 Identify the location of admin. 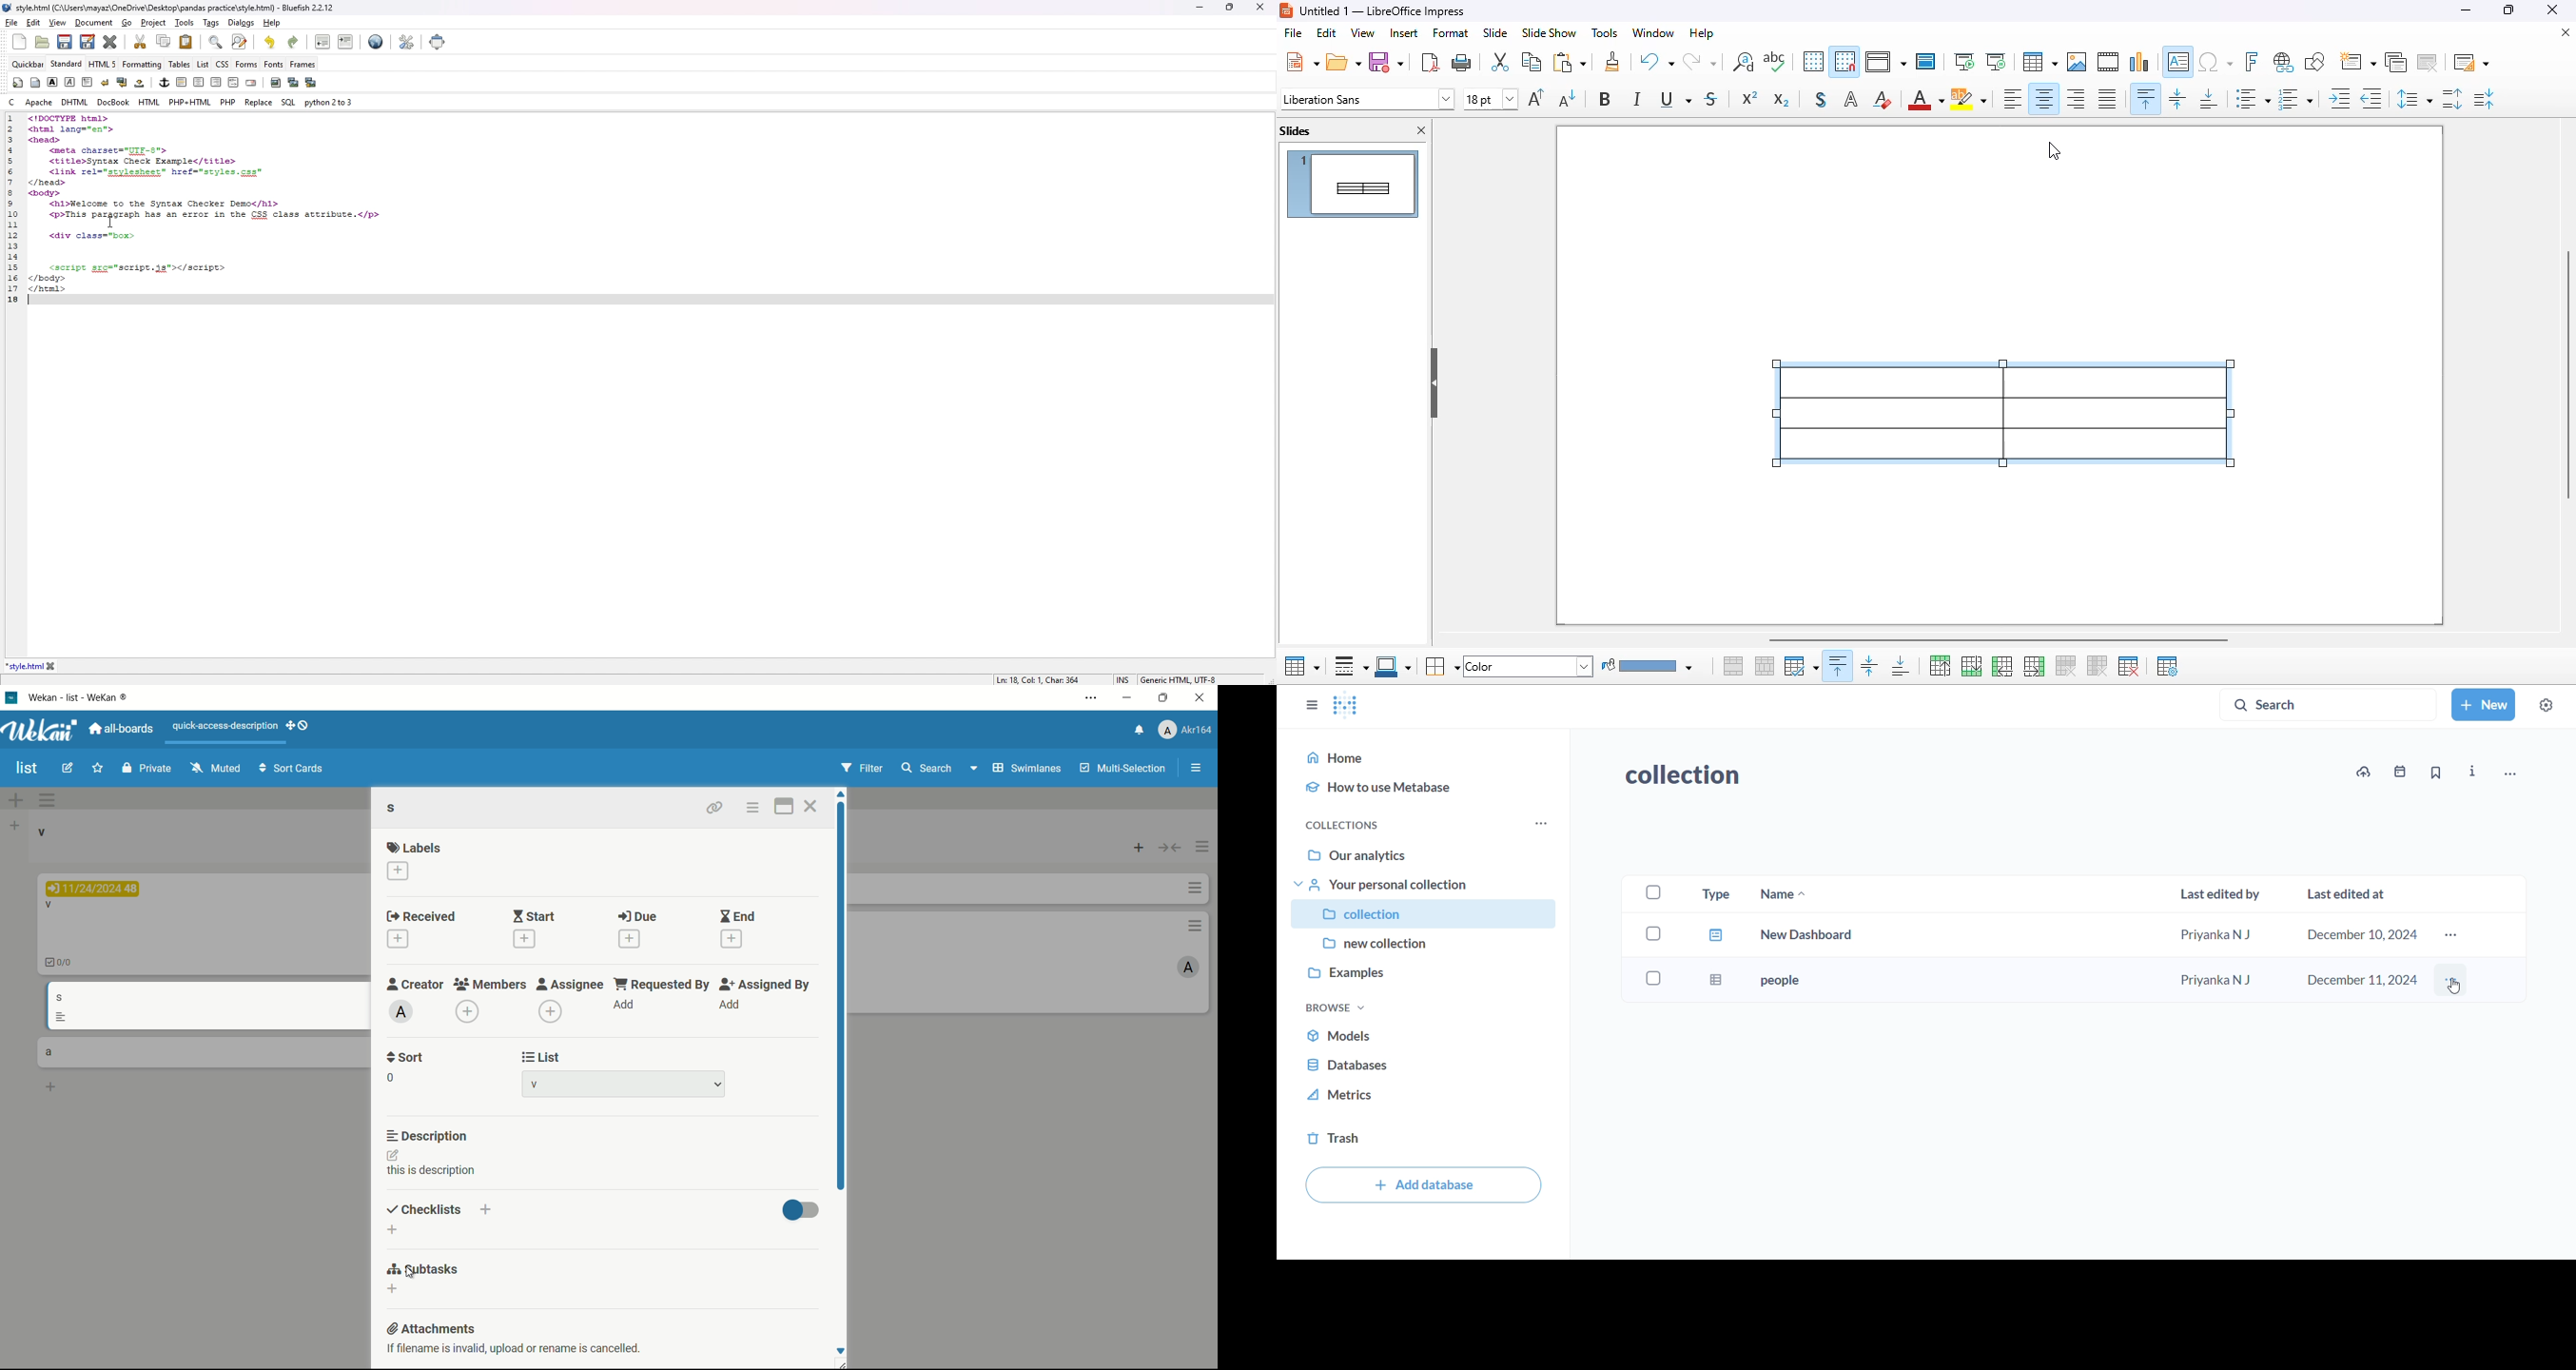
(400, 1012).